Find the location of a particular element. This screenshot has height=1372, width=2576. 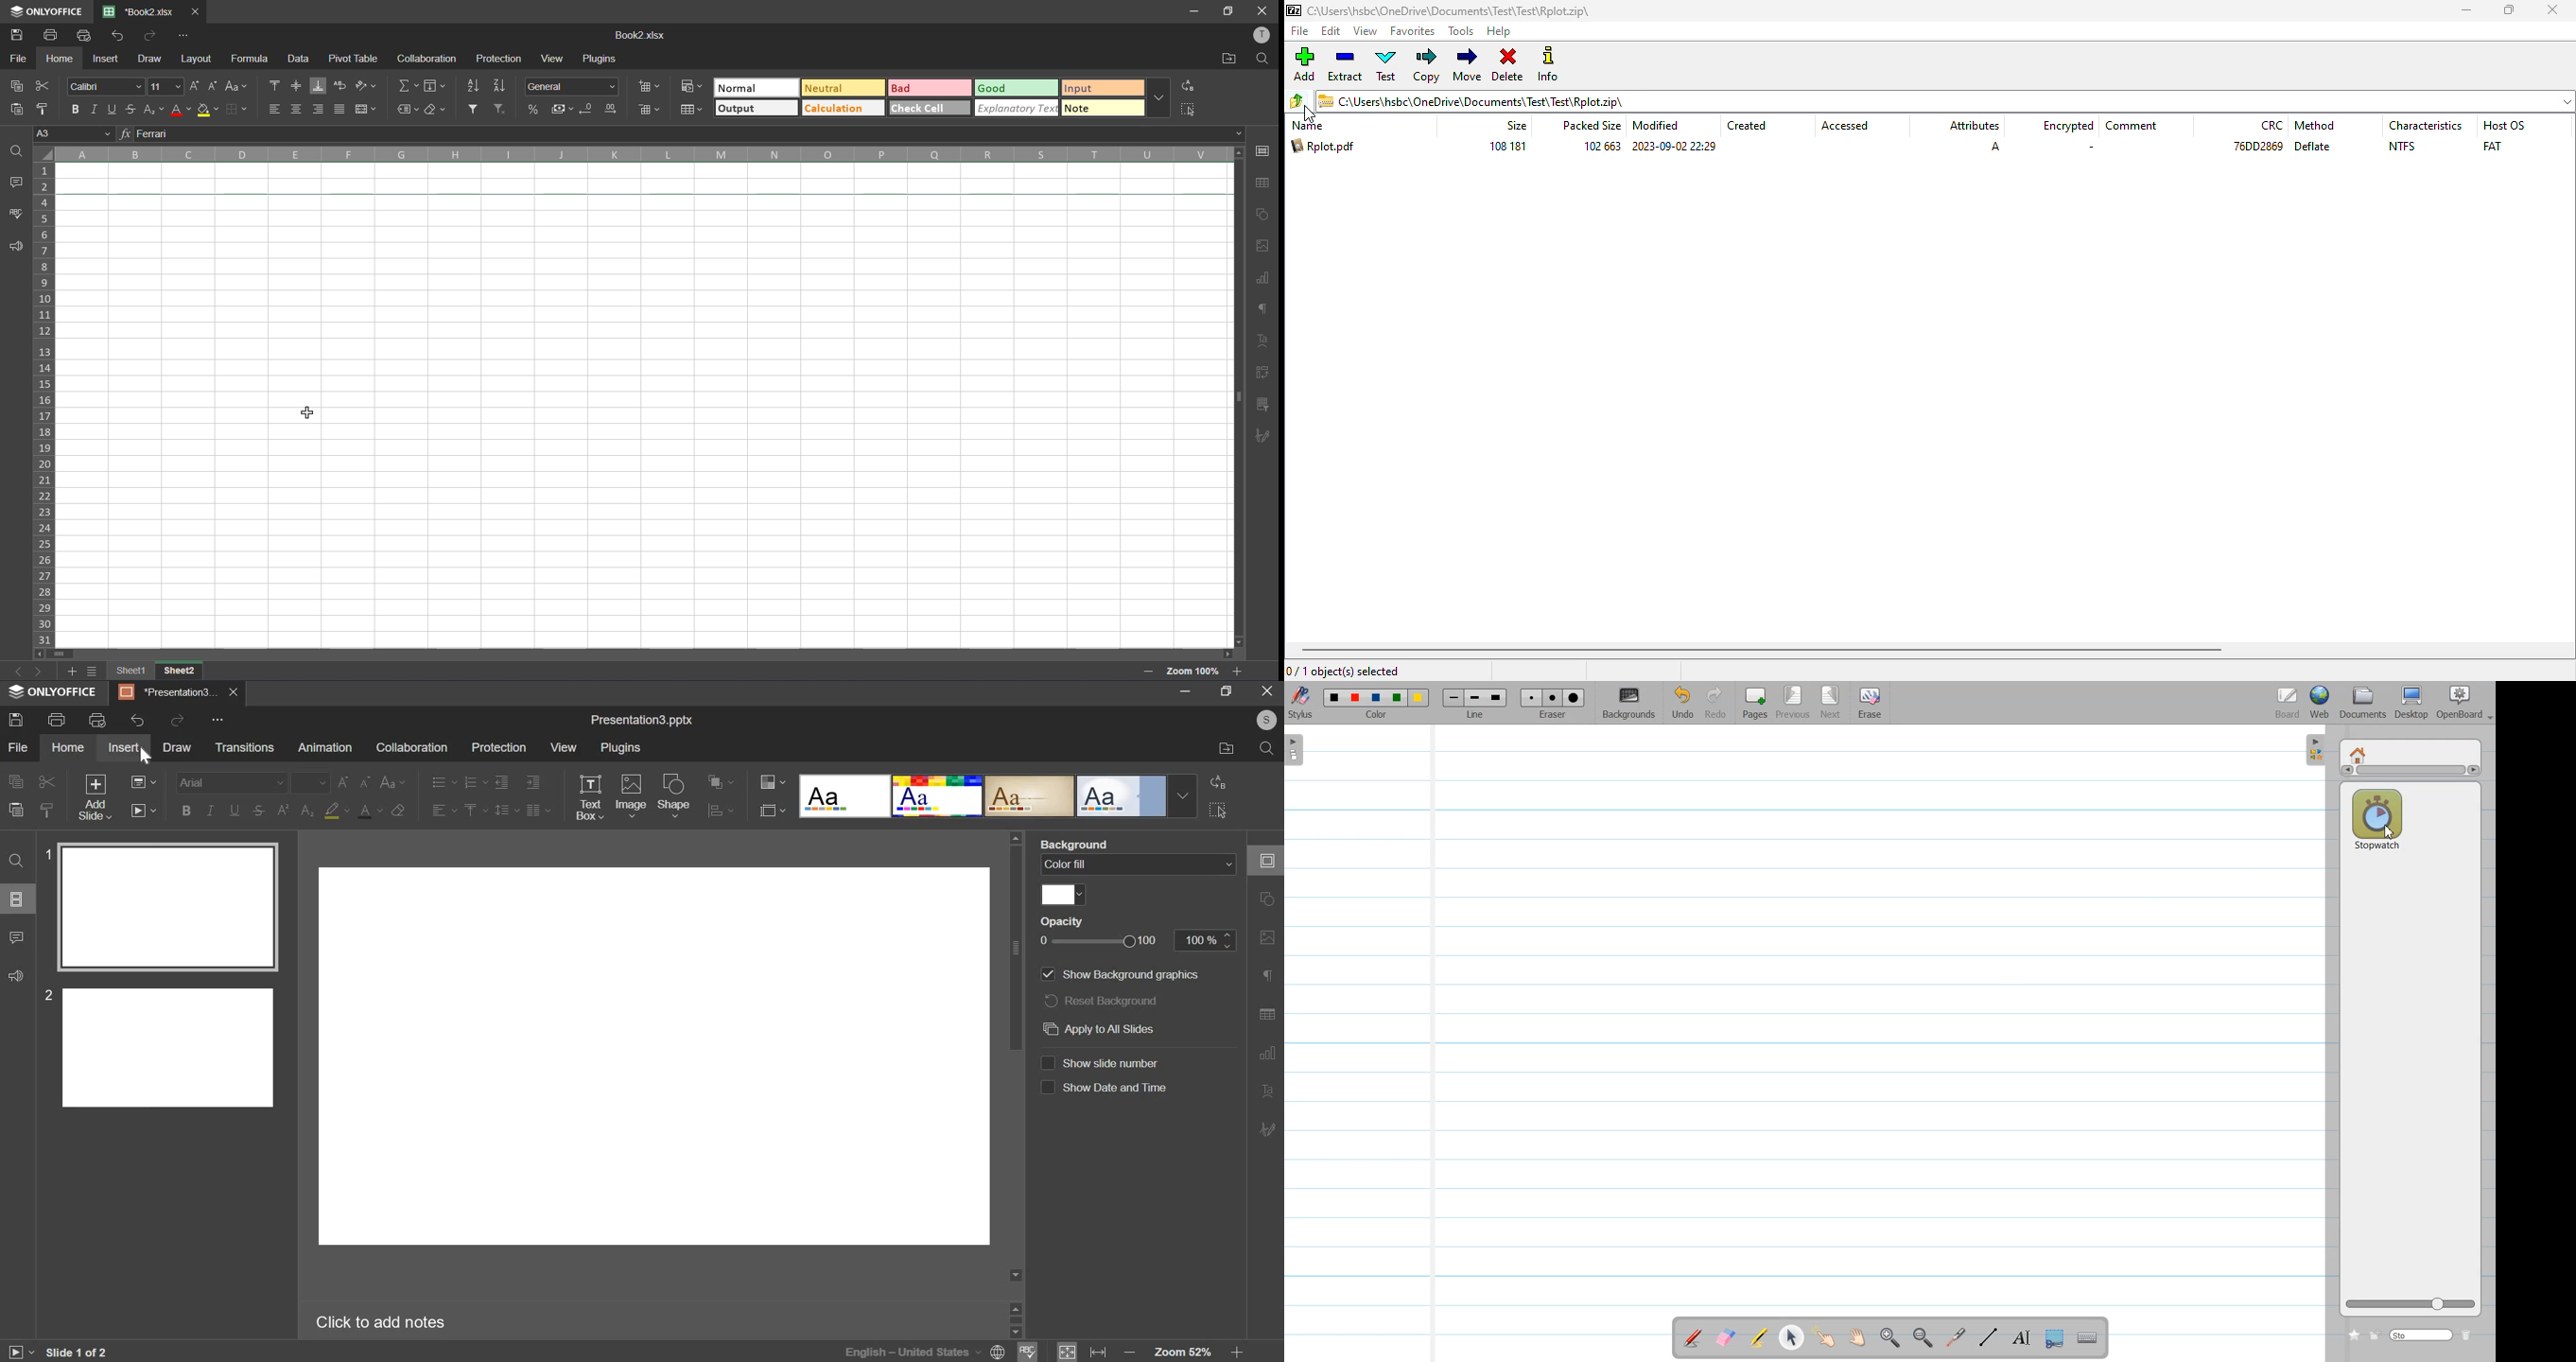

play is located at coordinates (20, 1353).